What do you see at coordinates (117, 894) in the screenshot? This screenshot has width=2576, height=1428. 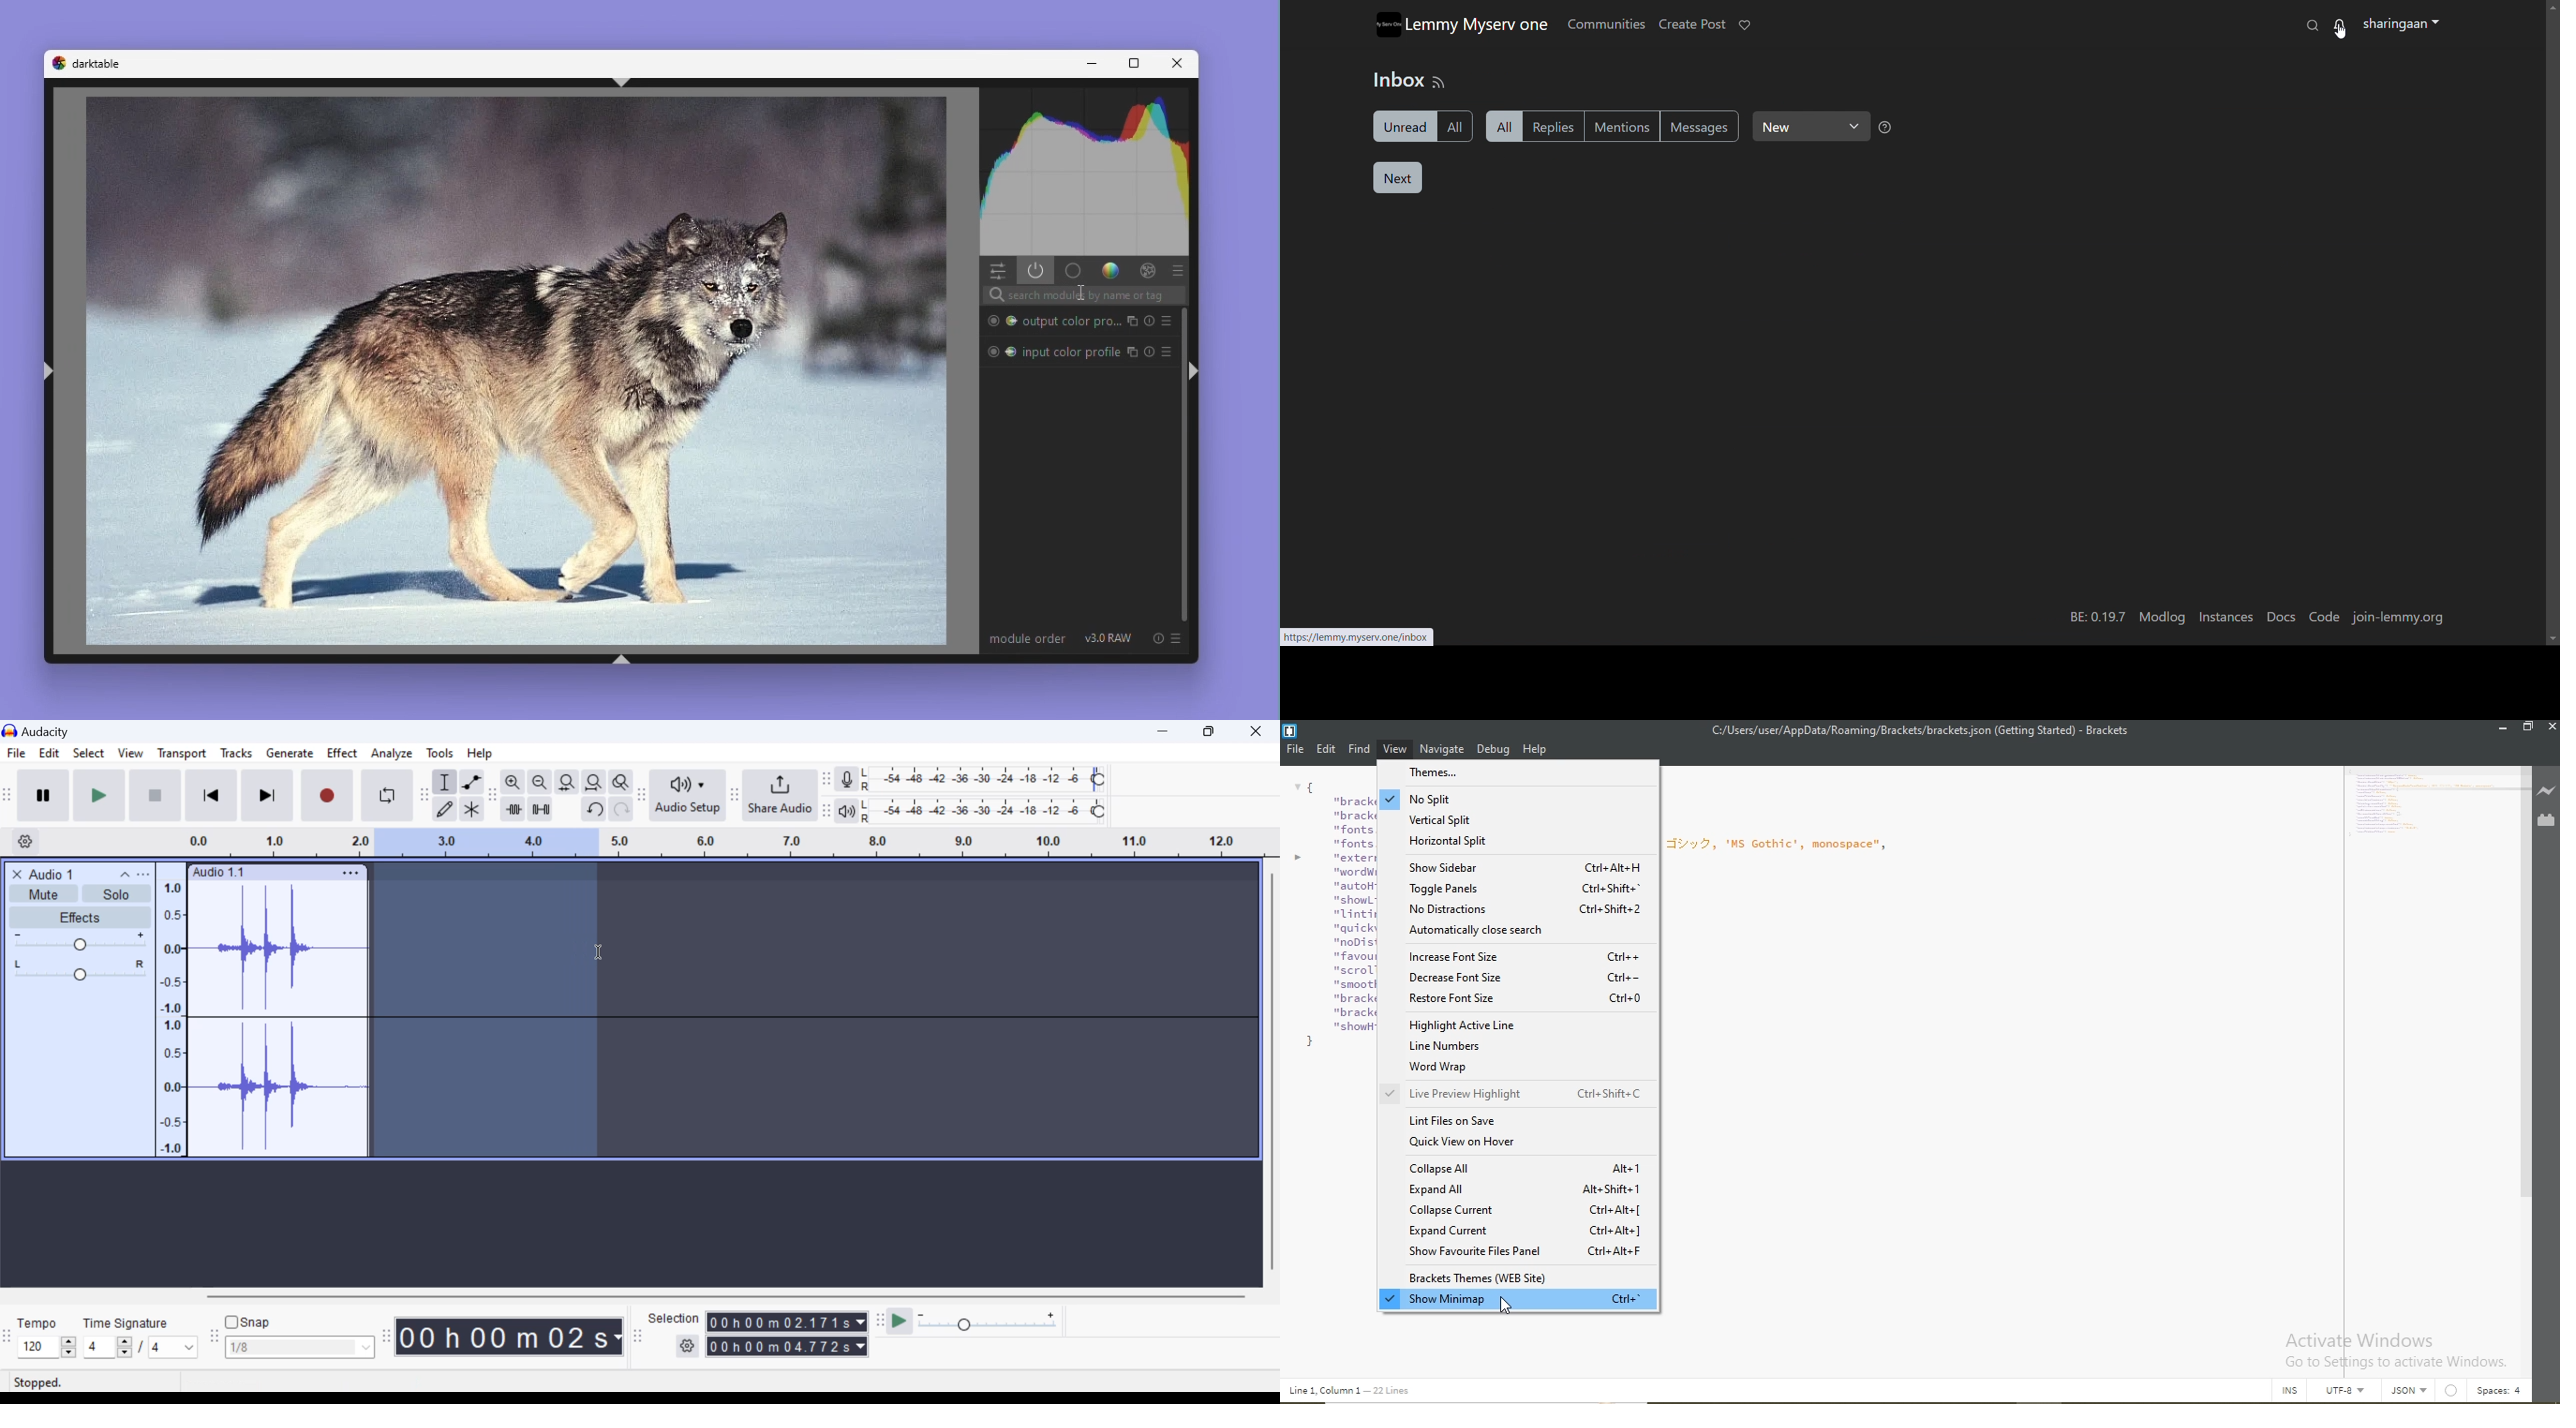 I see `Solo` at bounding box center [117, 894].